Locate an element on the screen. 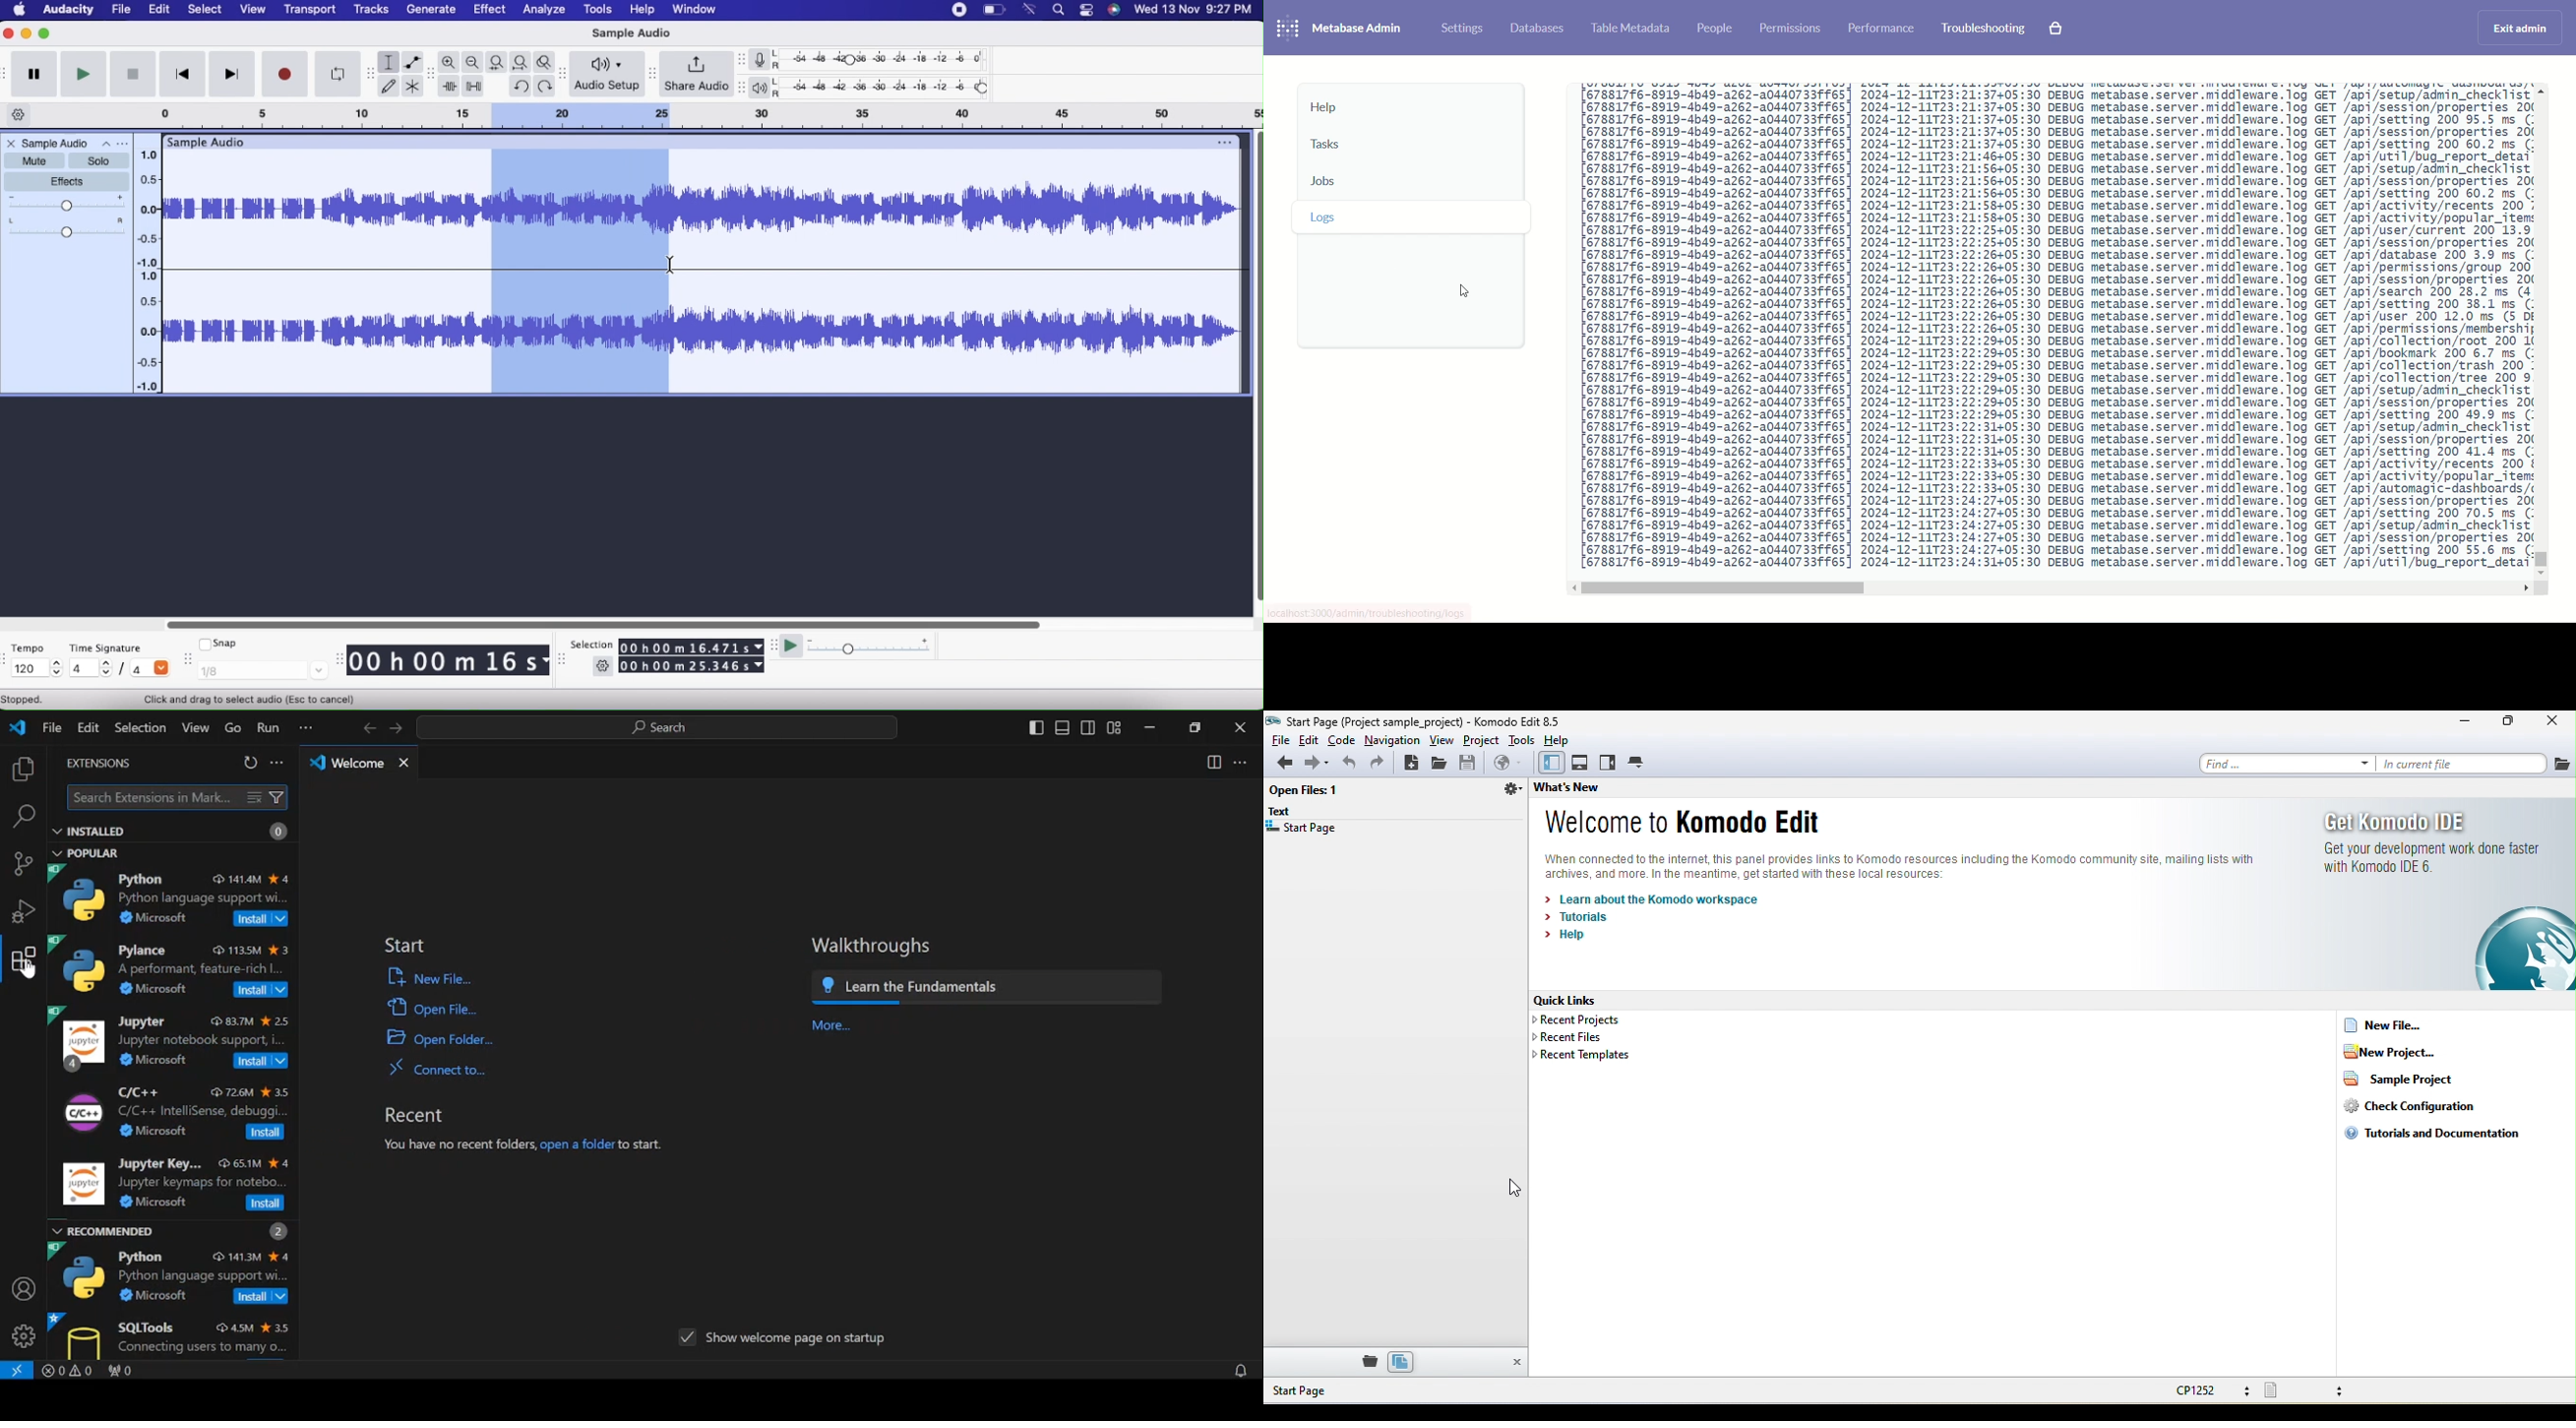  redo is located at coordinates (1381, 763).